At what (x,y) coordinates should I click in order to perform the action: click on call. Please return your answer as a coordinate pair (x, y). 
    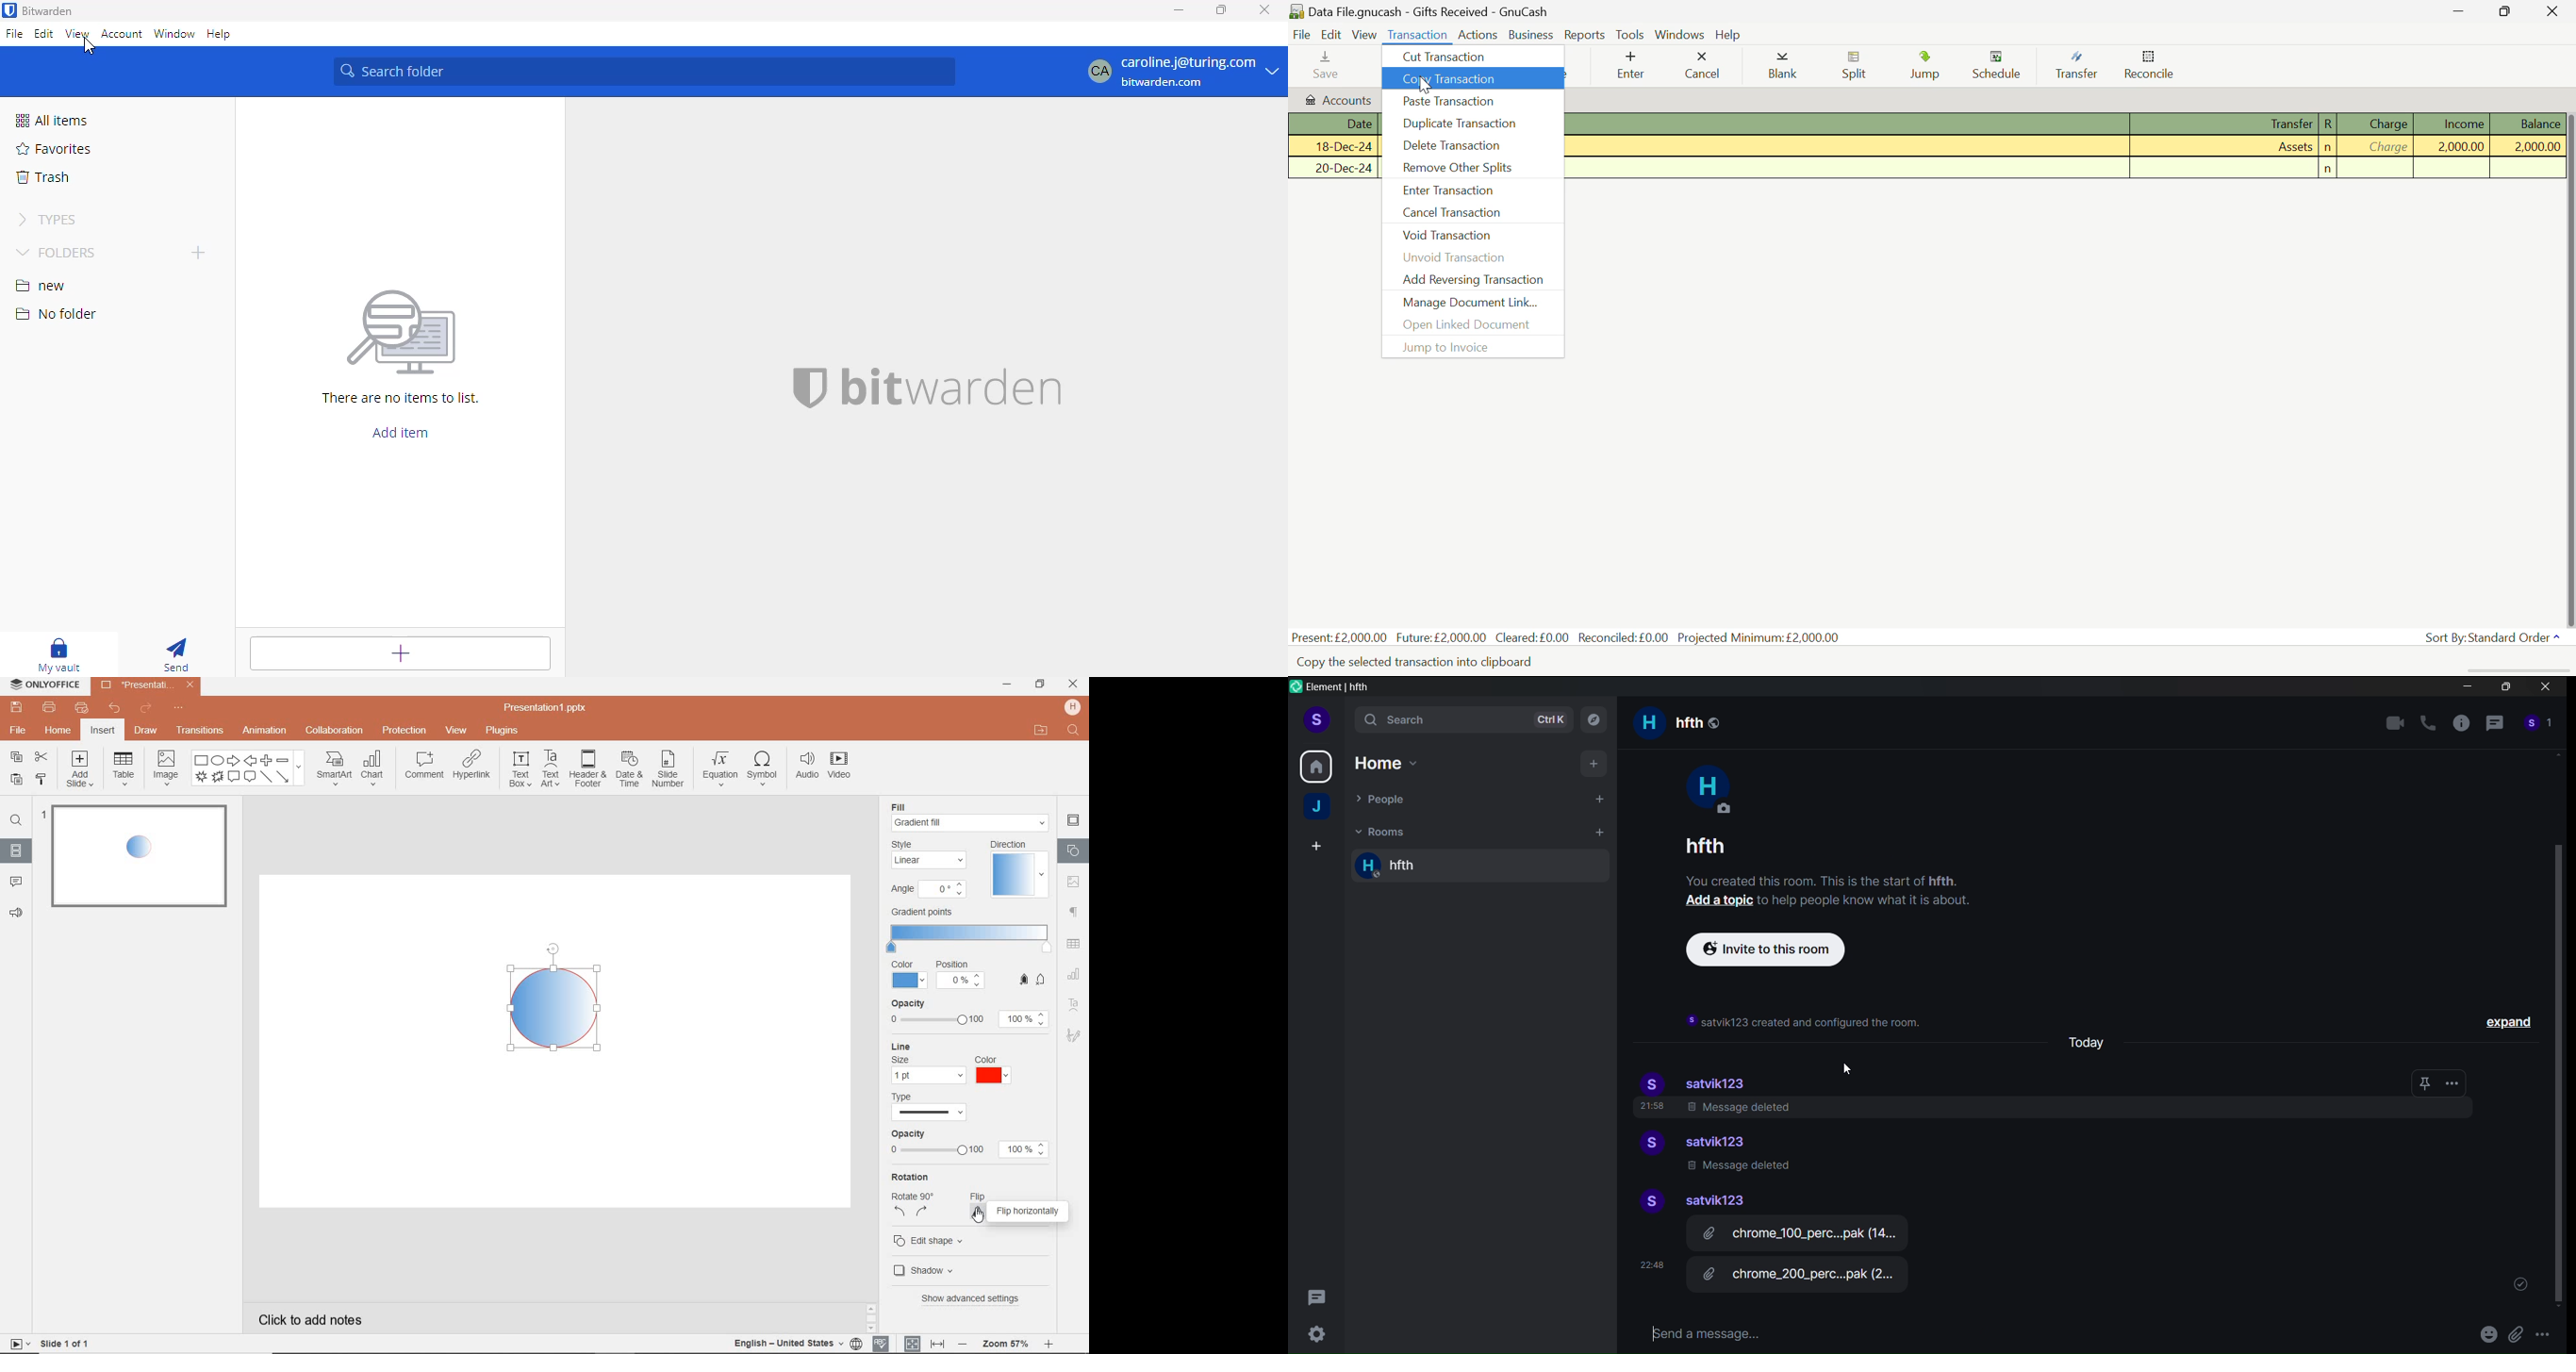
    Looking at the image, I should click on (2429, 724).